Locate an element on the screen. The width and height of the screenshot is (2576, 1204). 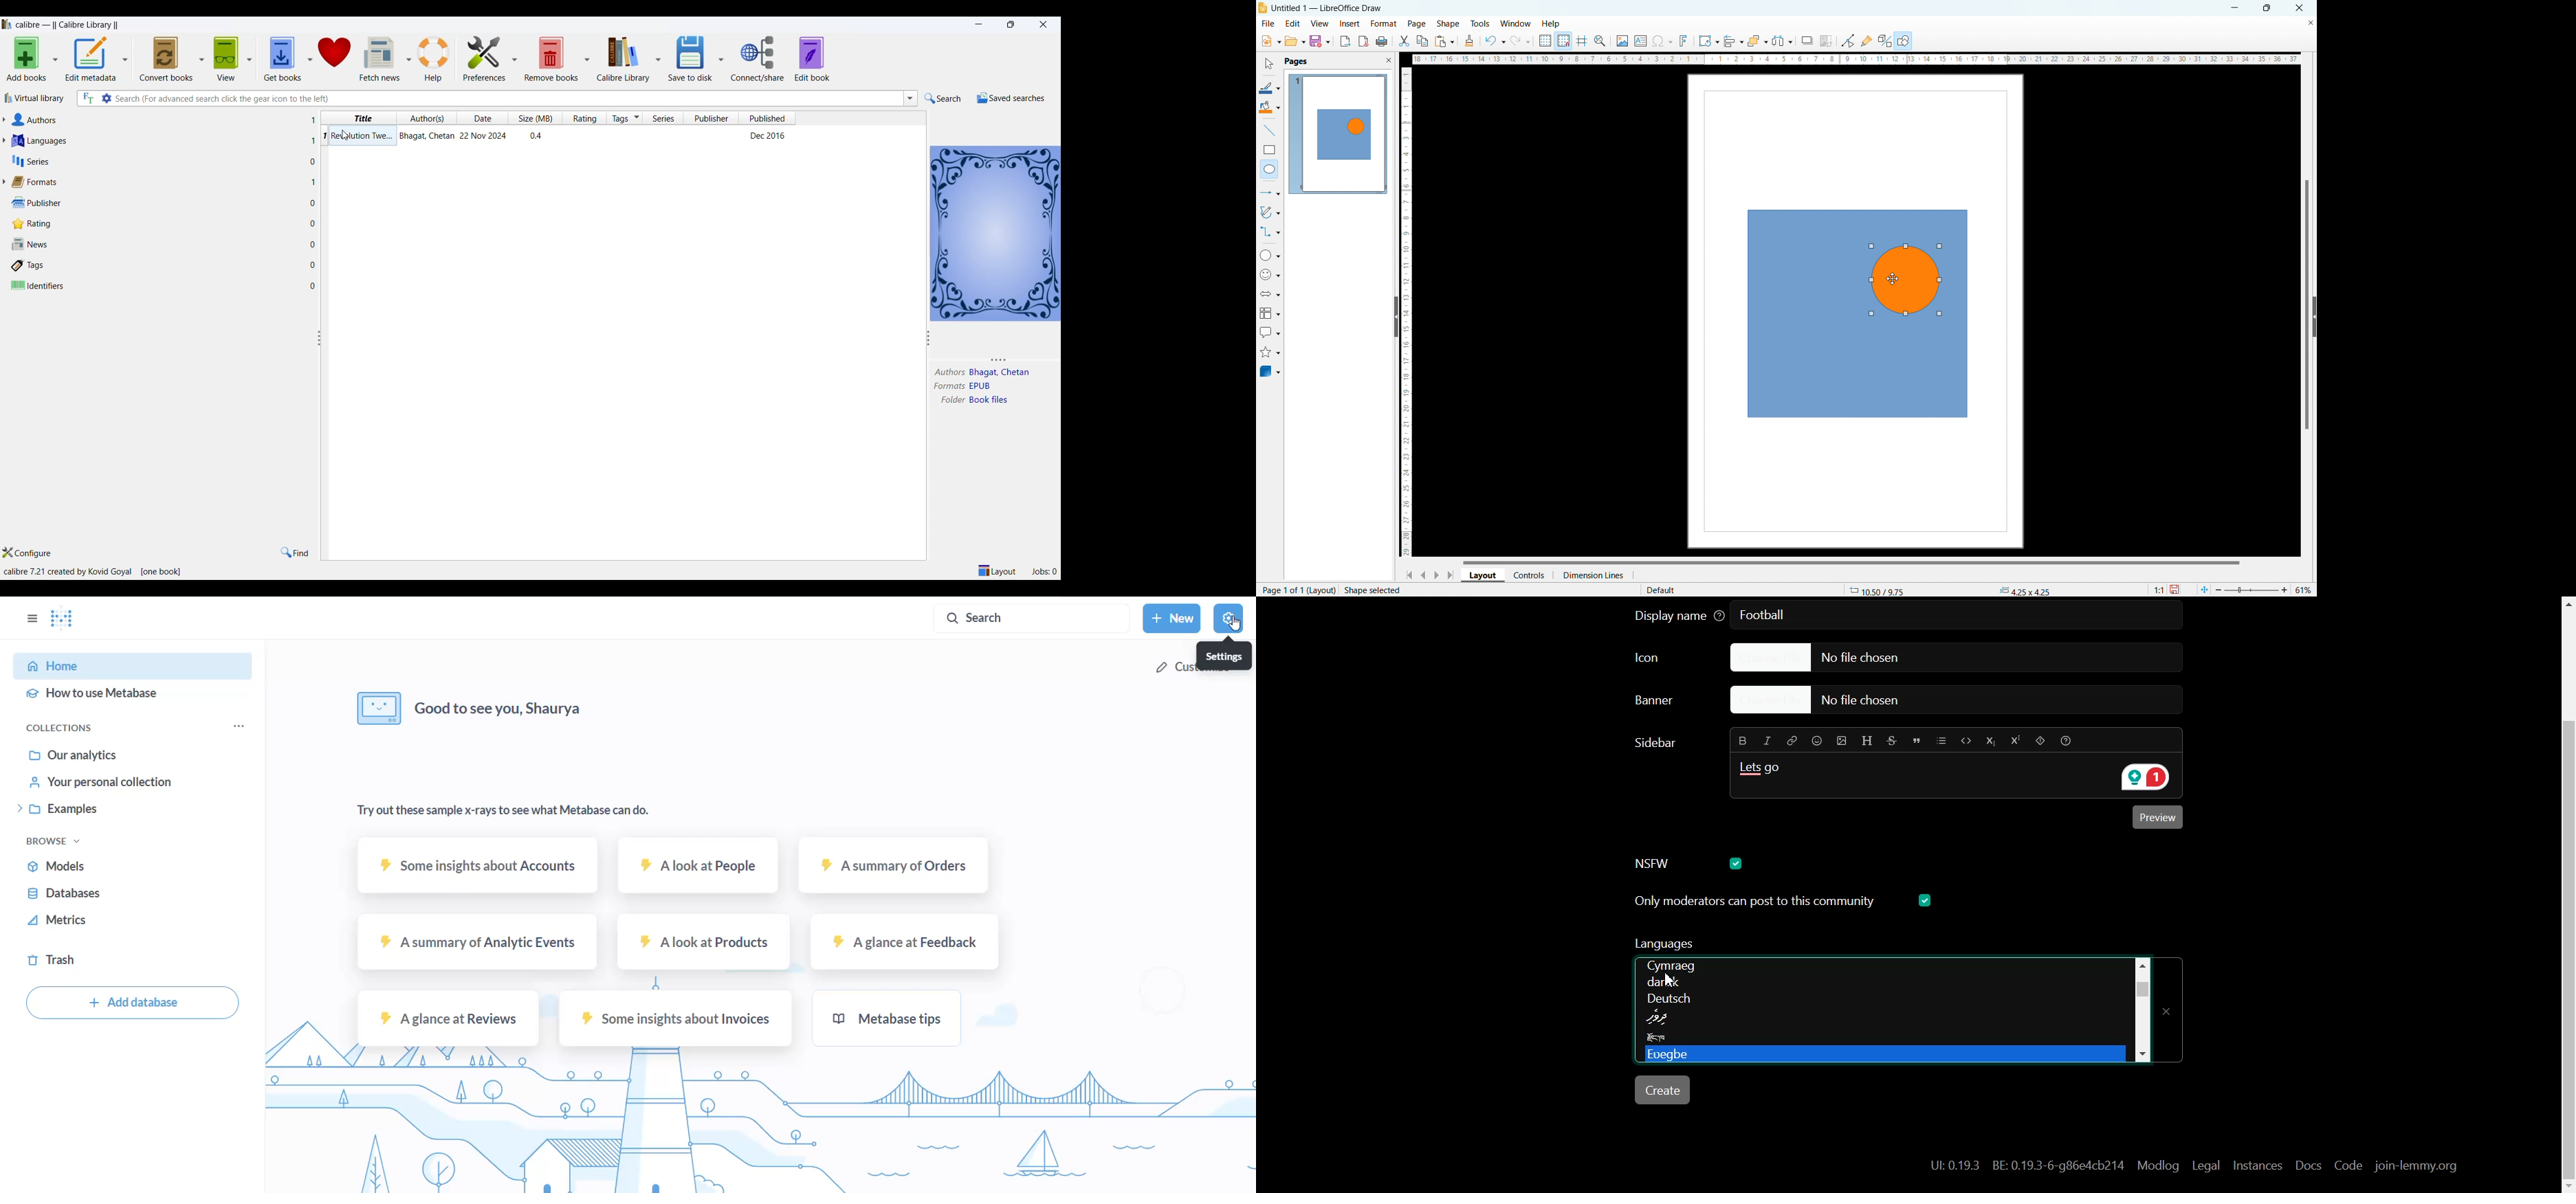
get books options dropdown button is located at coordinates (308, 55).